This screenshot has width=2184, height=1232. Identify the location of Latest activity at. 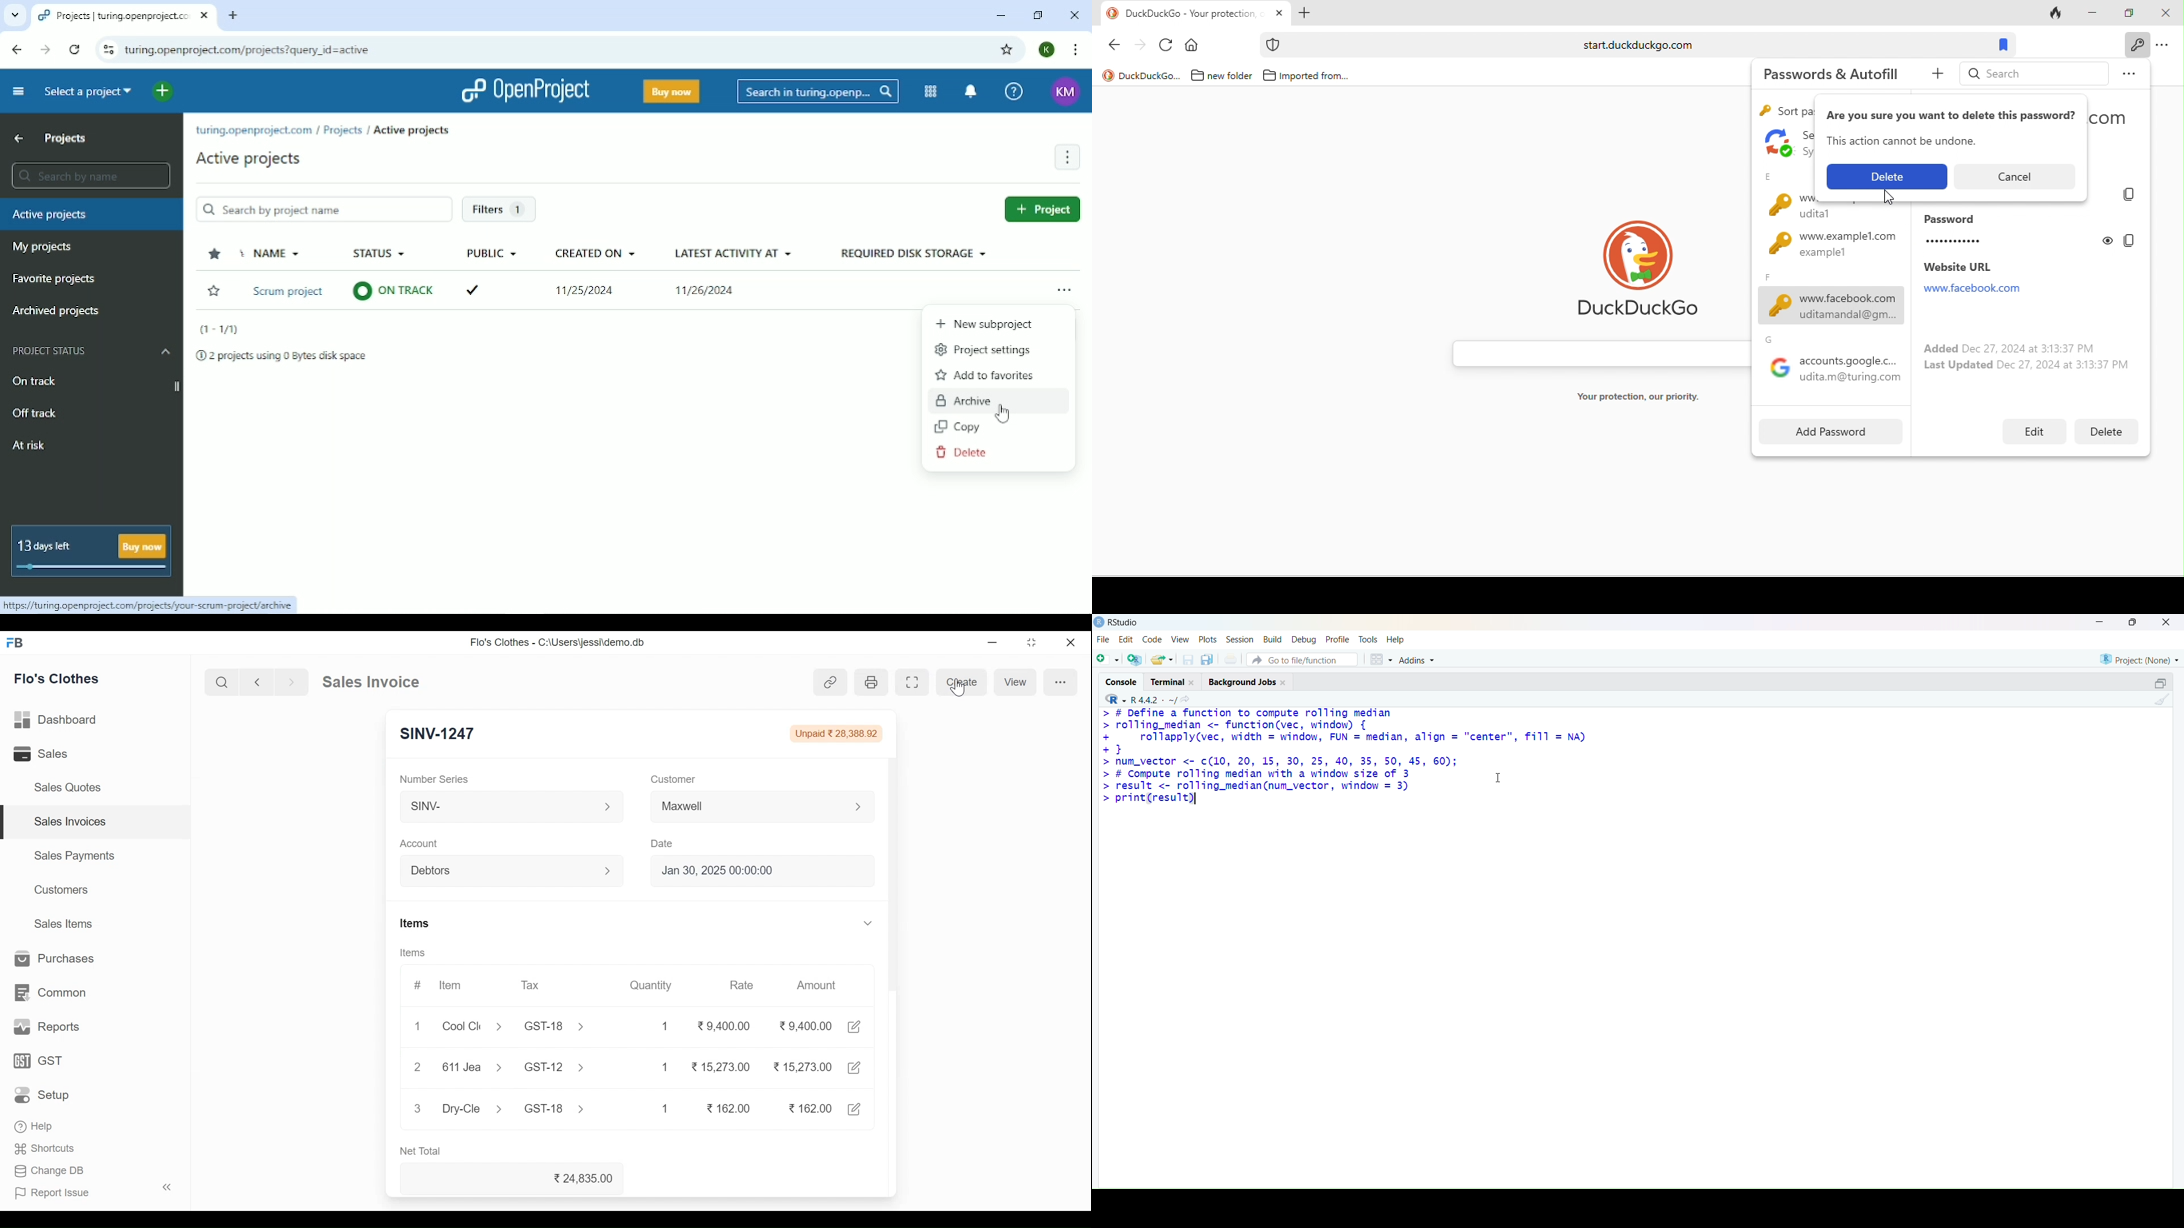
(733, 253).